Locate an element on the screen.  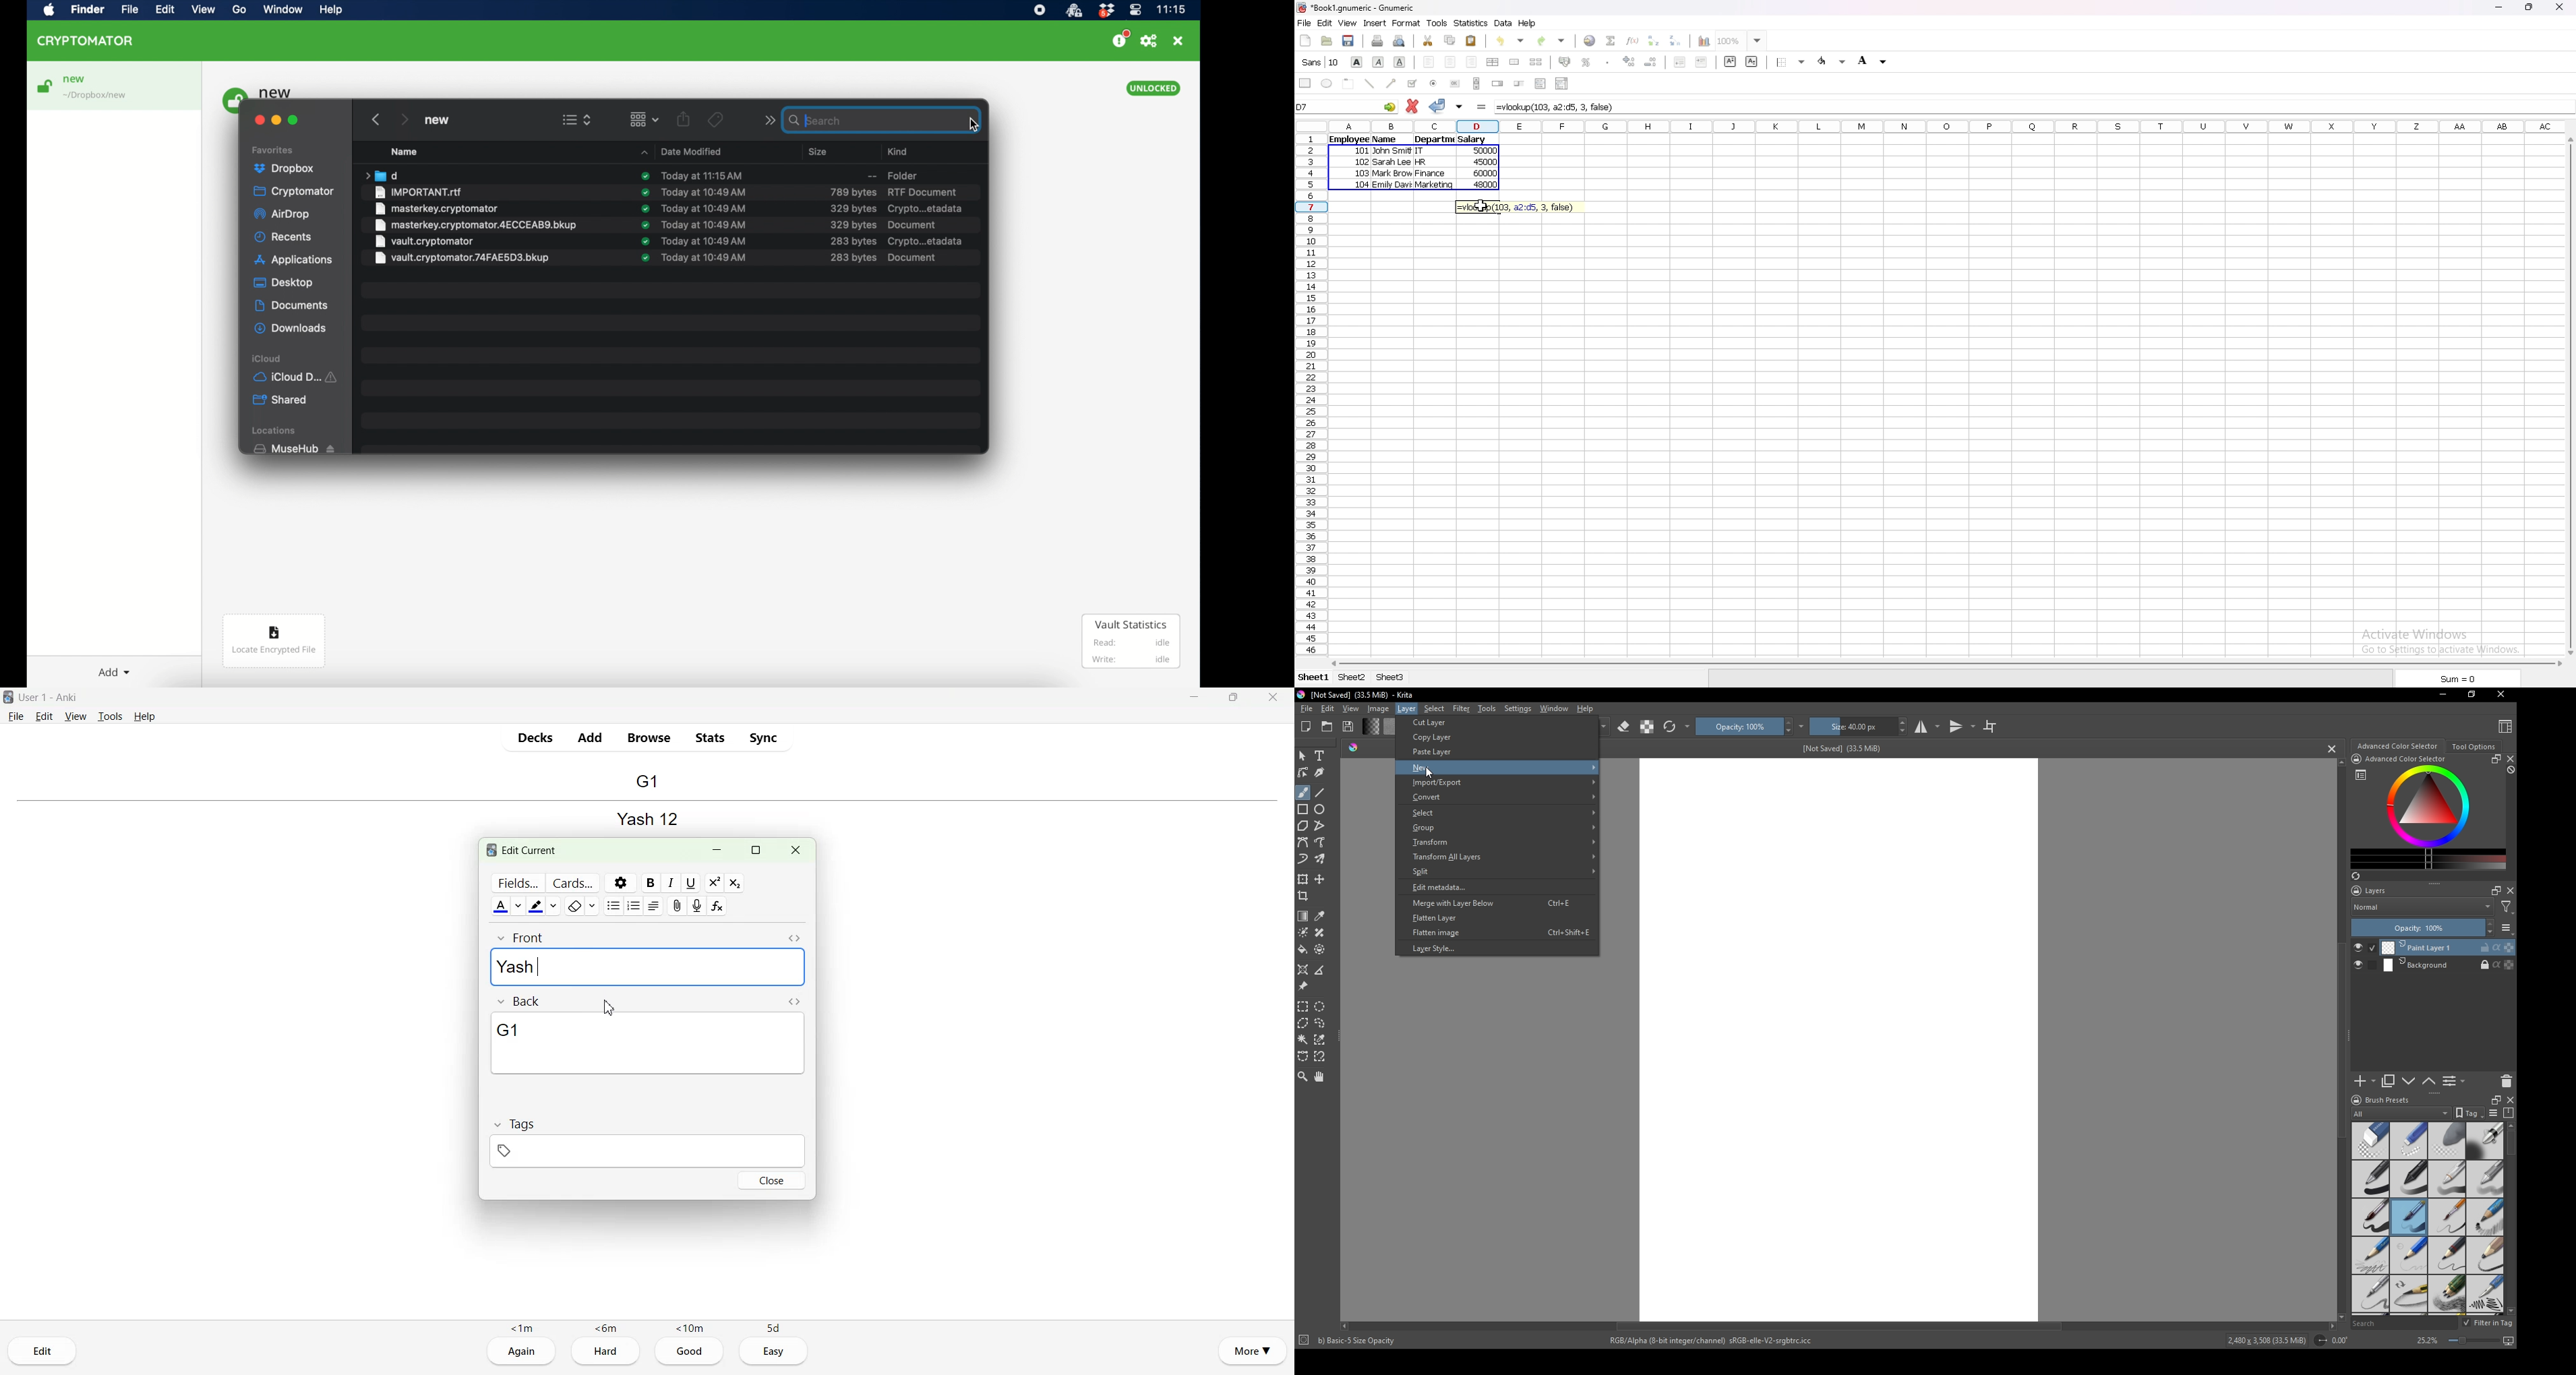
Brush presets is located at coordinates (2388, 1100).